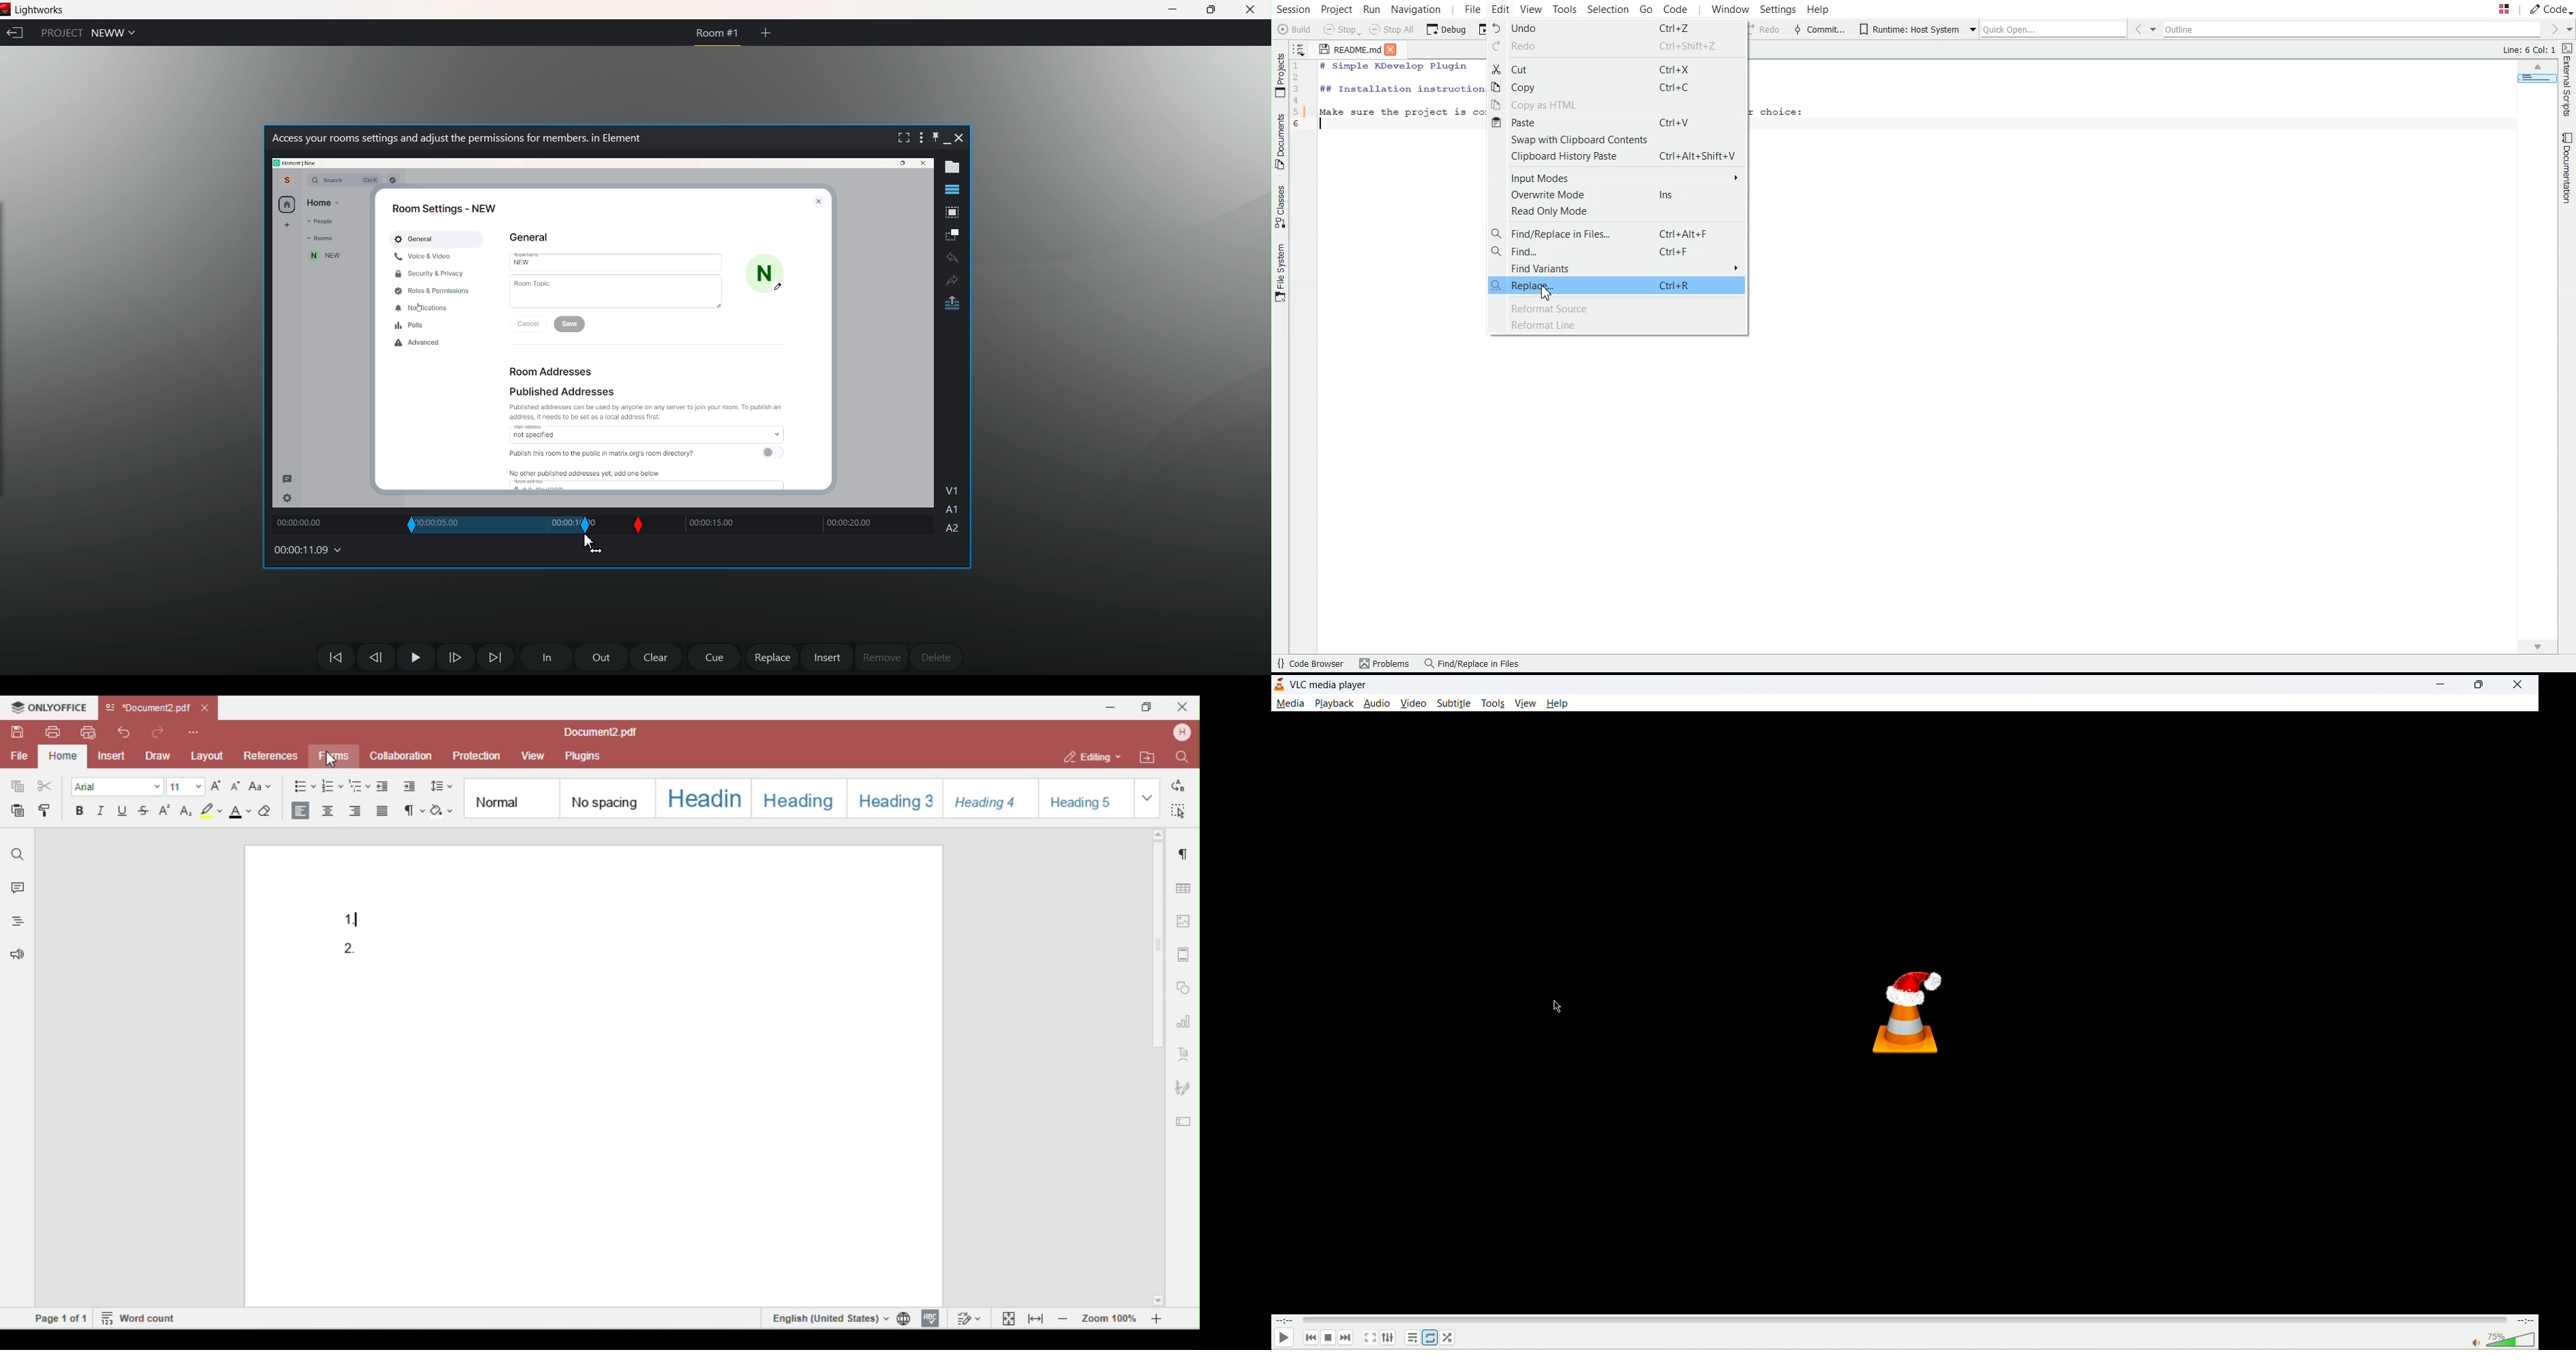 This screenshot has width=2576, height=1372. What do you see at coordinates (373, 657) in the screenshot?
I see `Move one frame back` at bounding box center [373, 657].